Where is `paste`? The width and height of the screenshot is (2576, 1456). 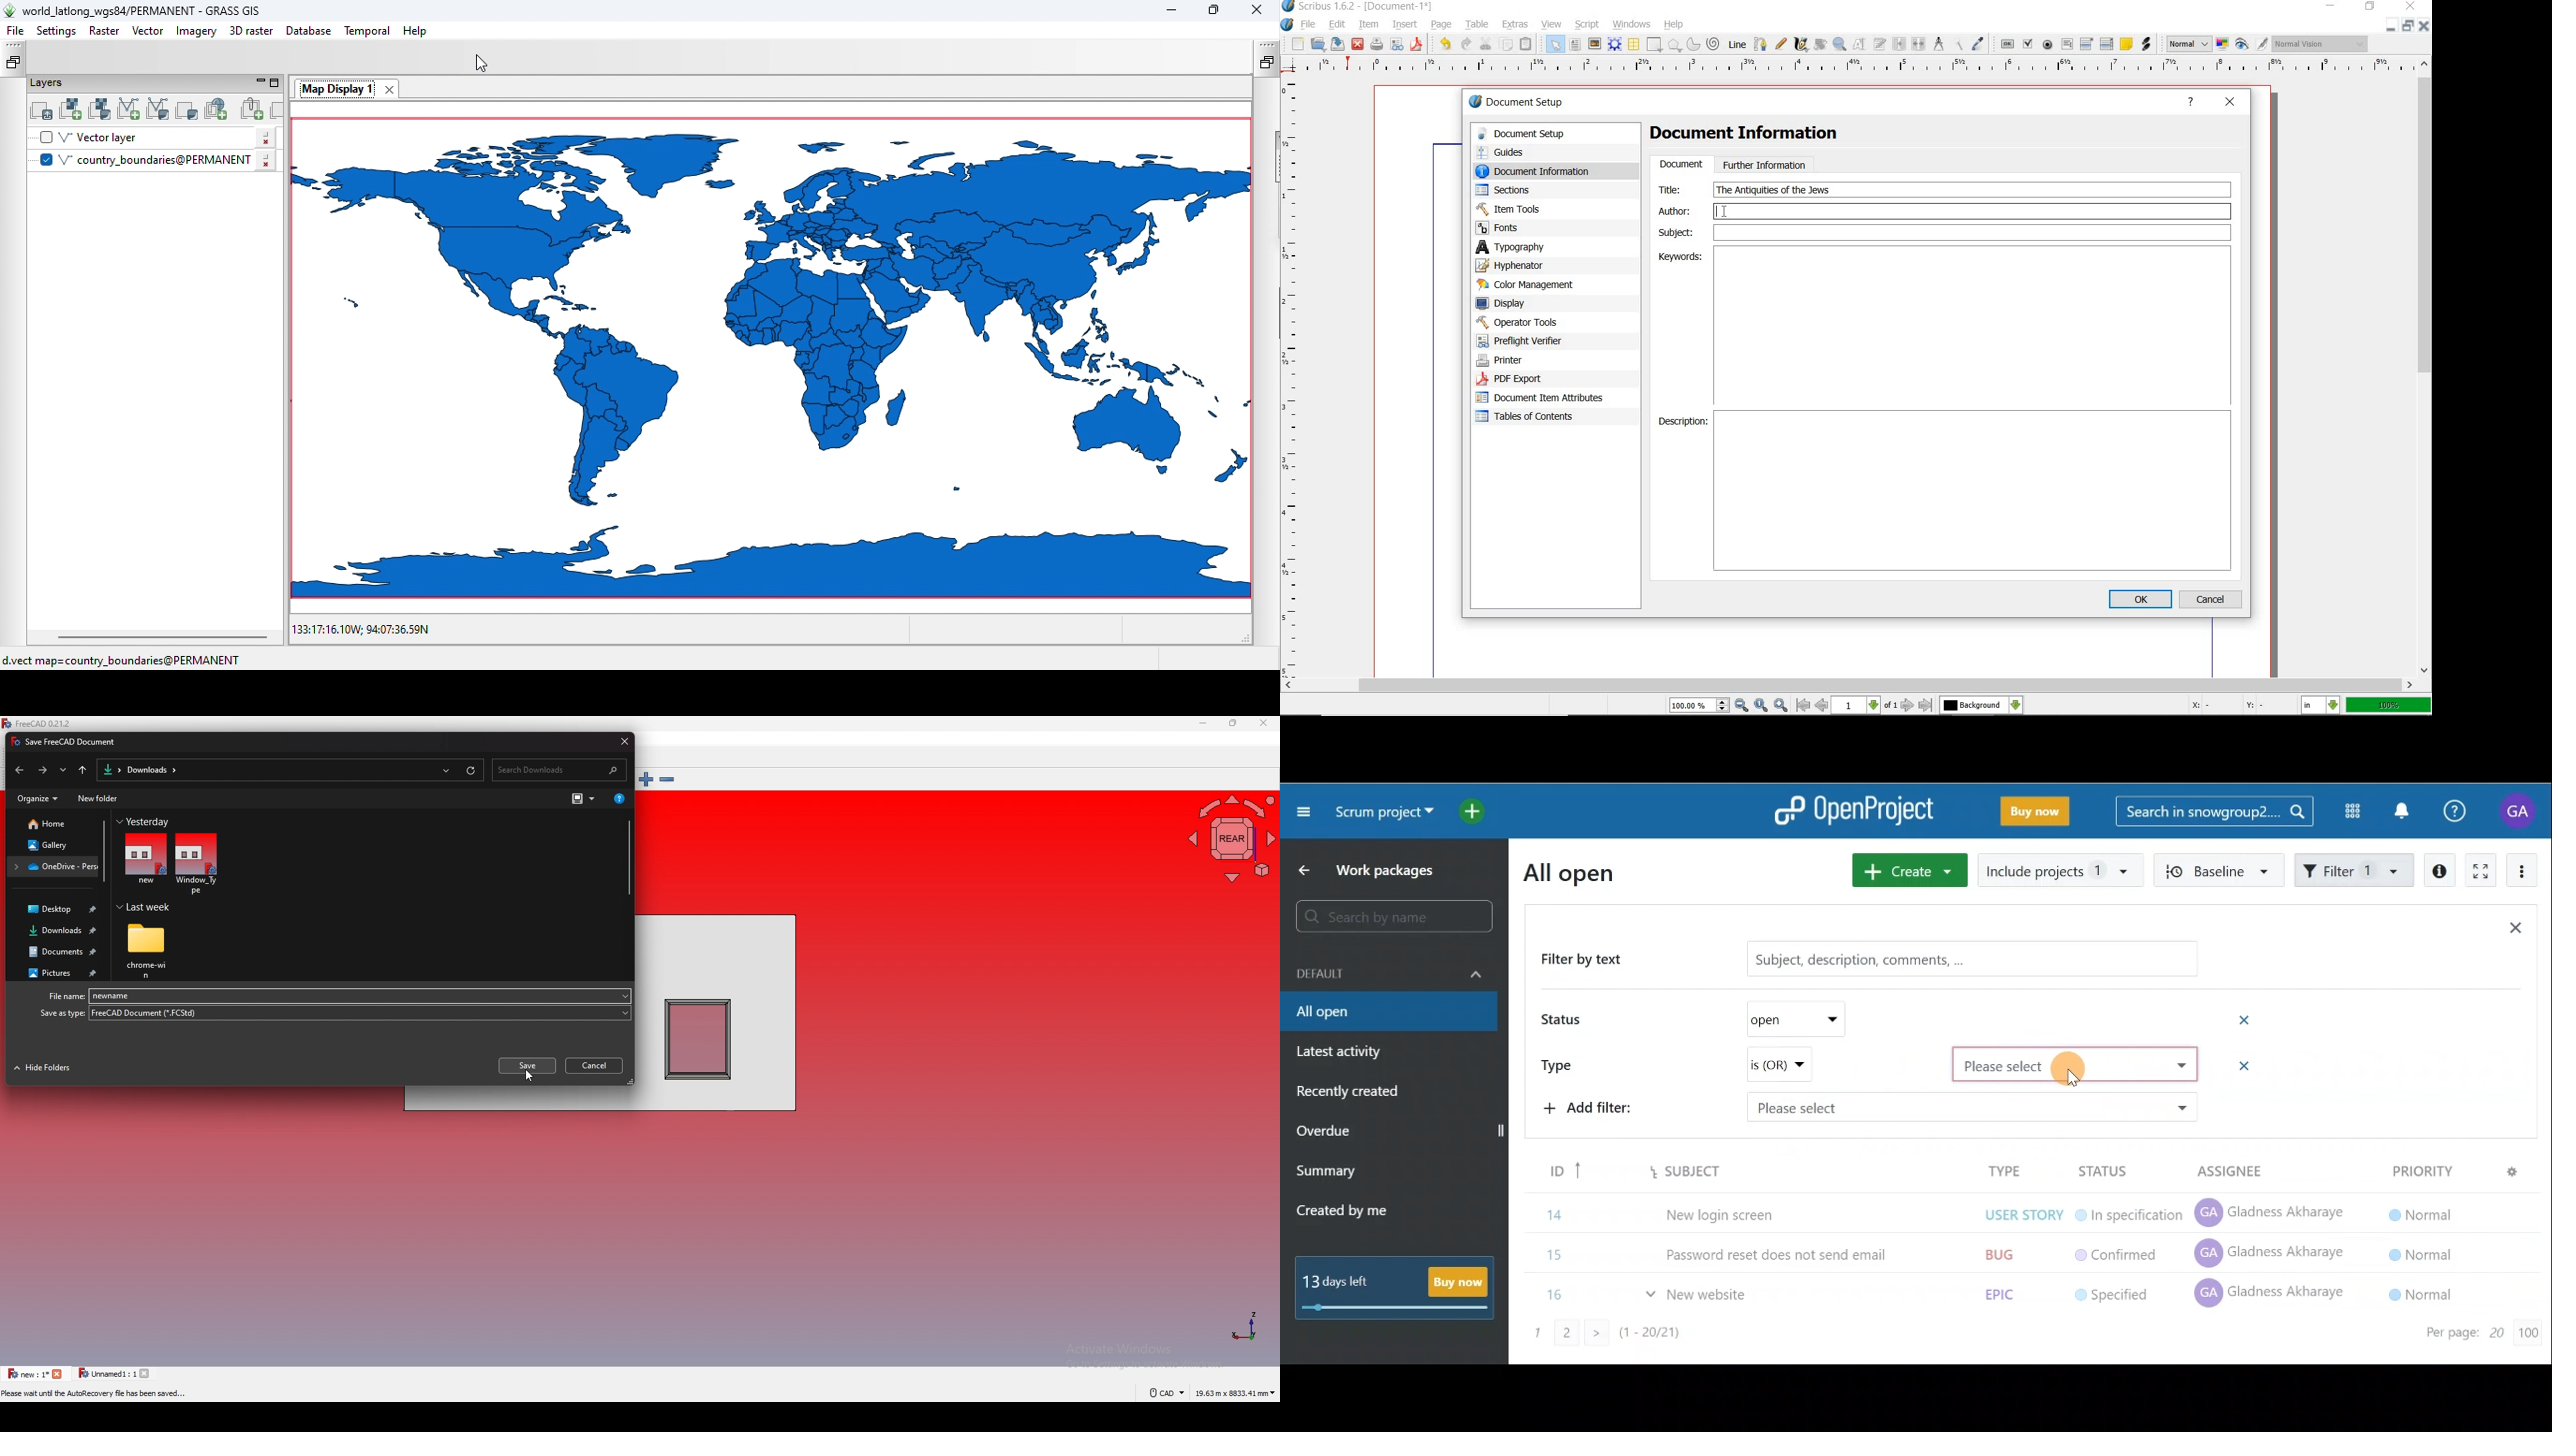
paste is located at coordinates (1528, 43).